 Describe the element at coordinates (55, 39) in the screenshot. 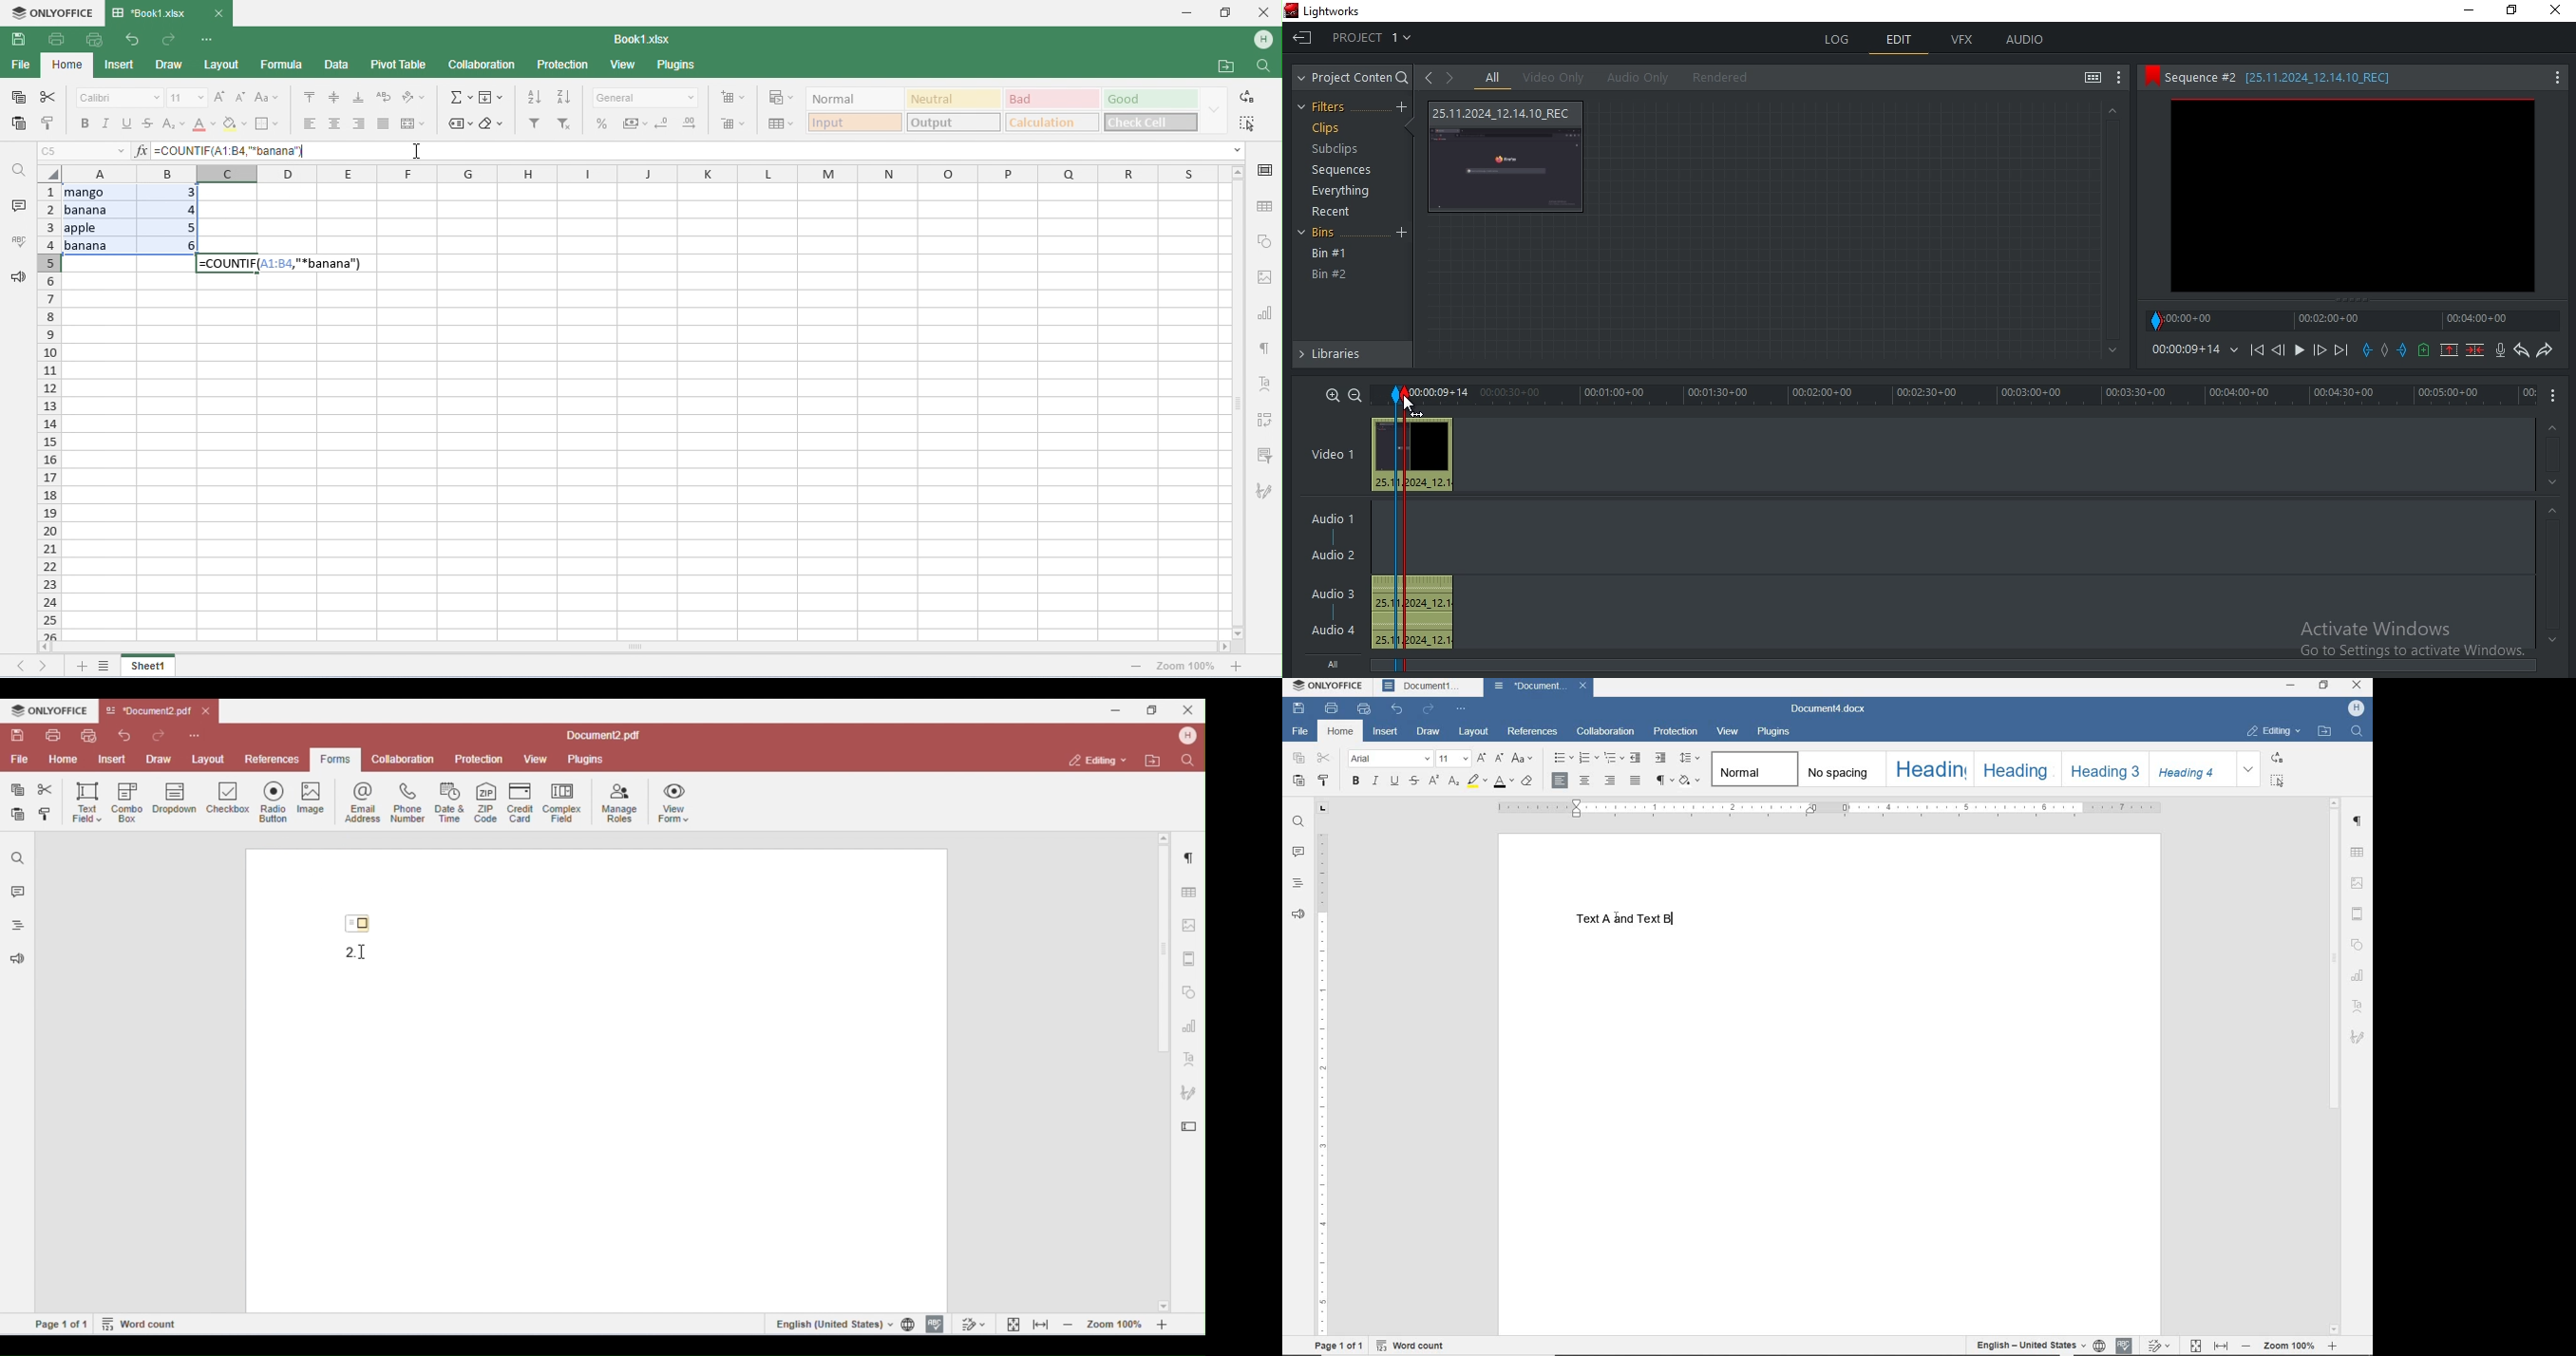

I see `print` at that location.